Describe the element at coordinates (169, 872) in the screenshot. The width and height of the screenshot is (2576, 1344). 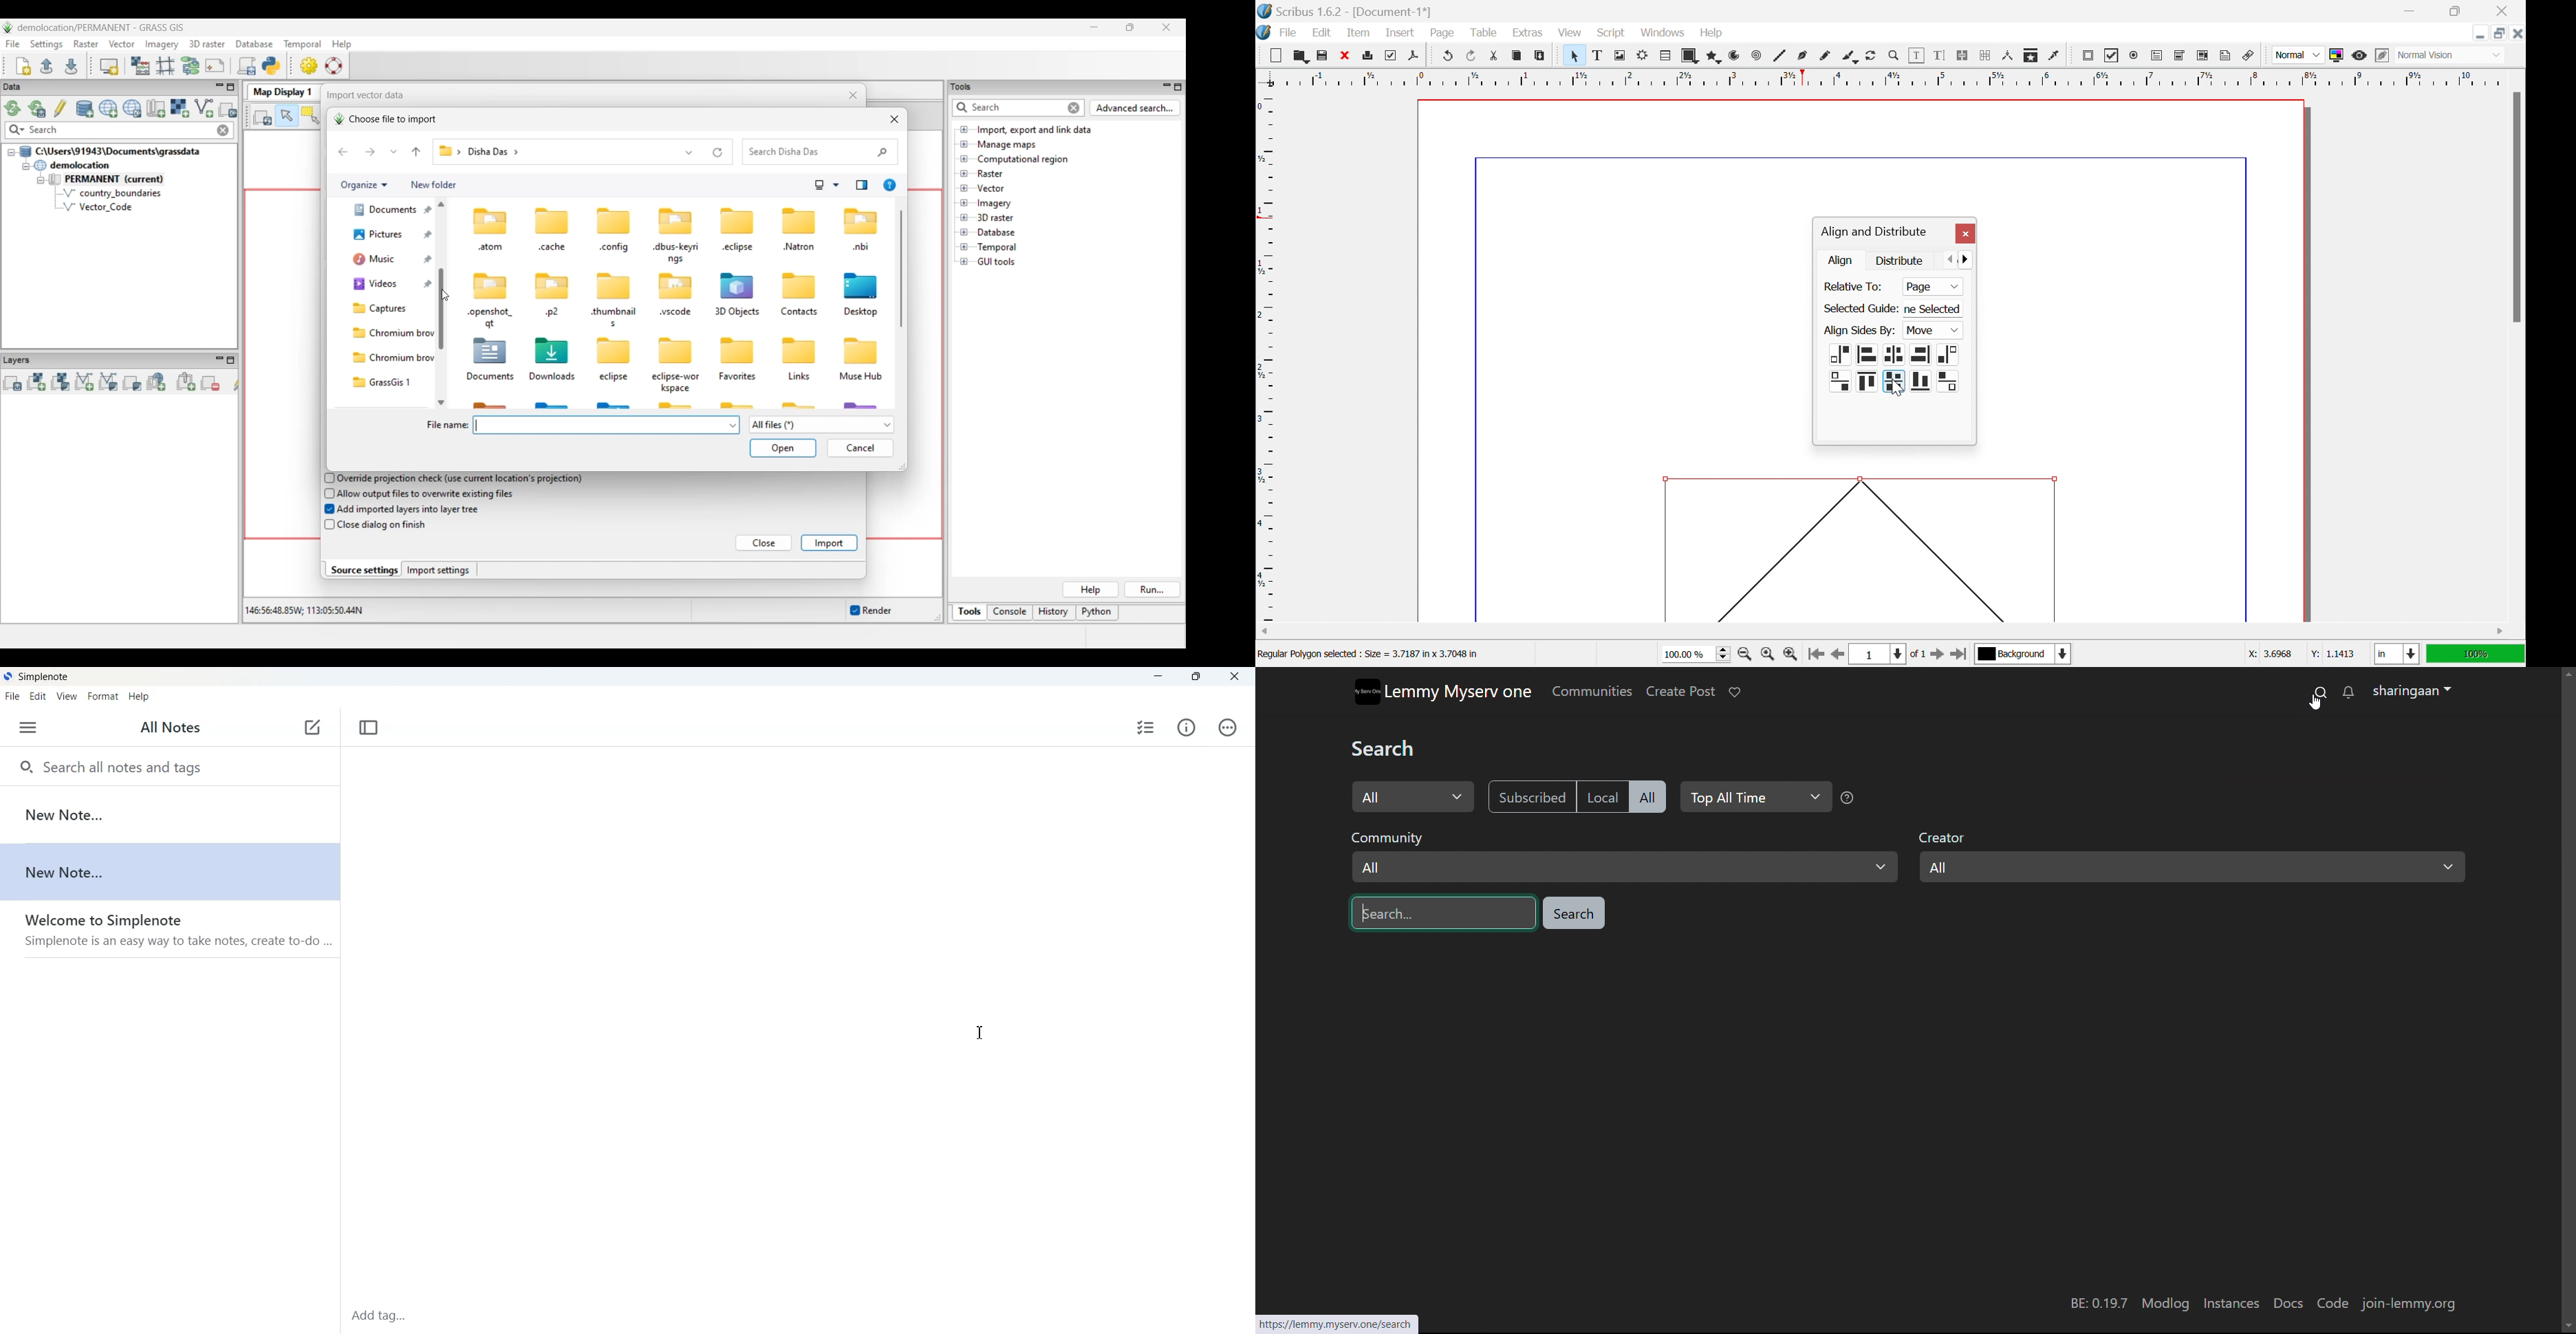
I see `New Note` at that location.